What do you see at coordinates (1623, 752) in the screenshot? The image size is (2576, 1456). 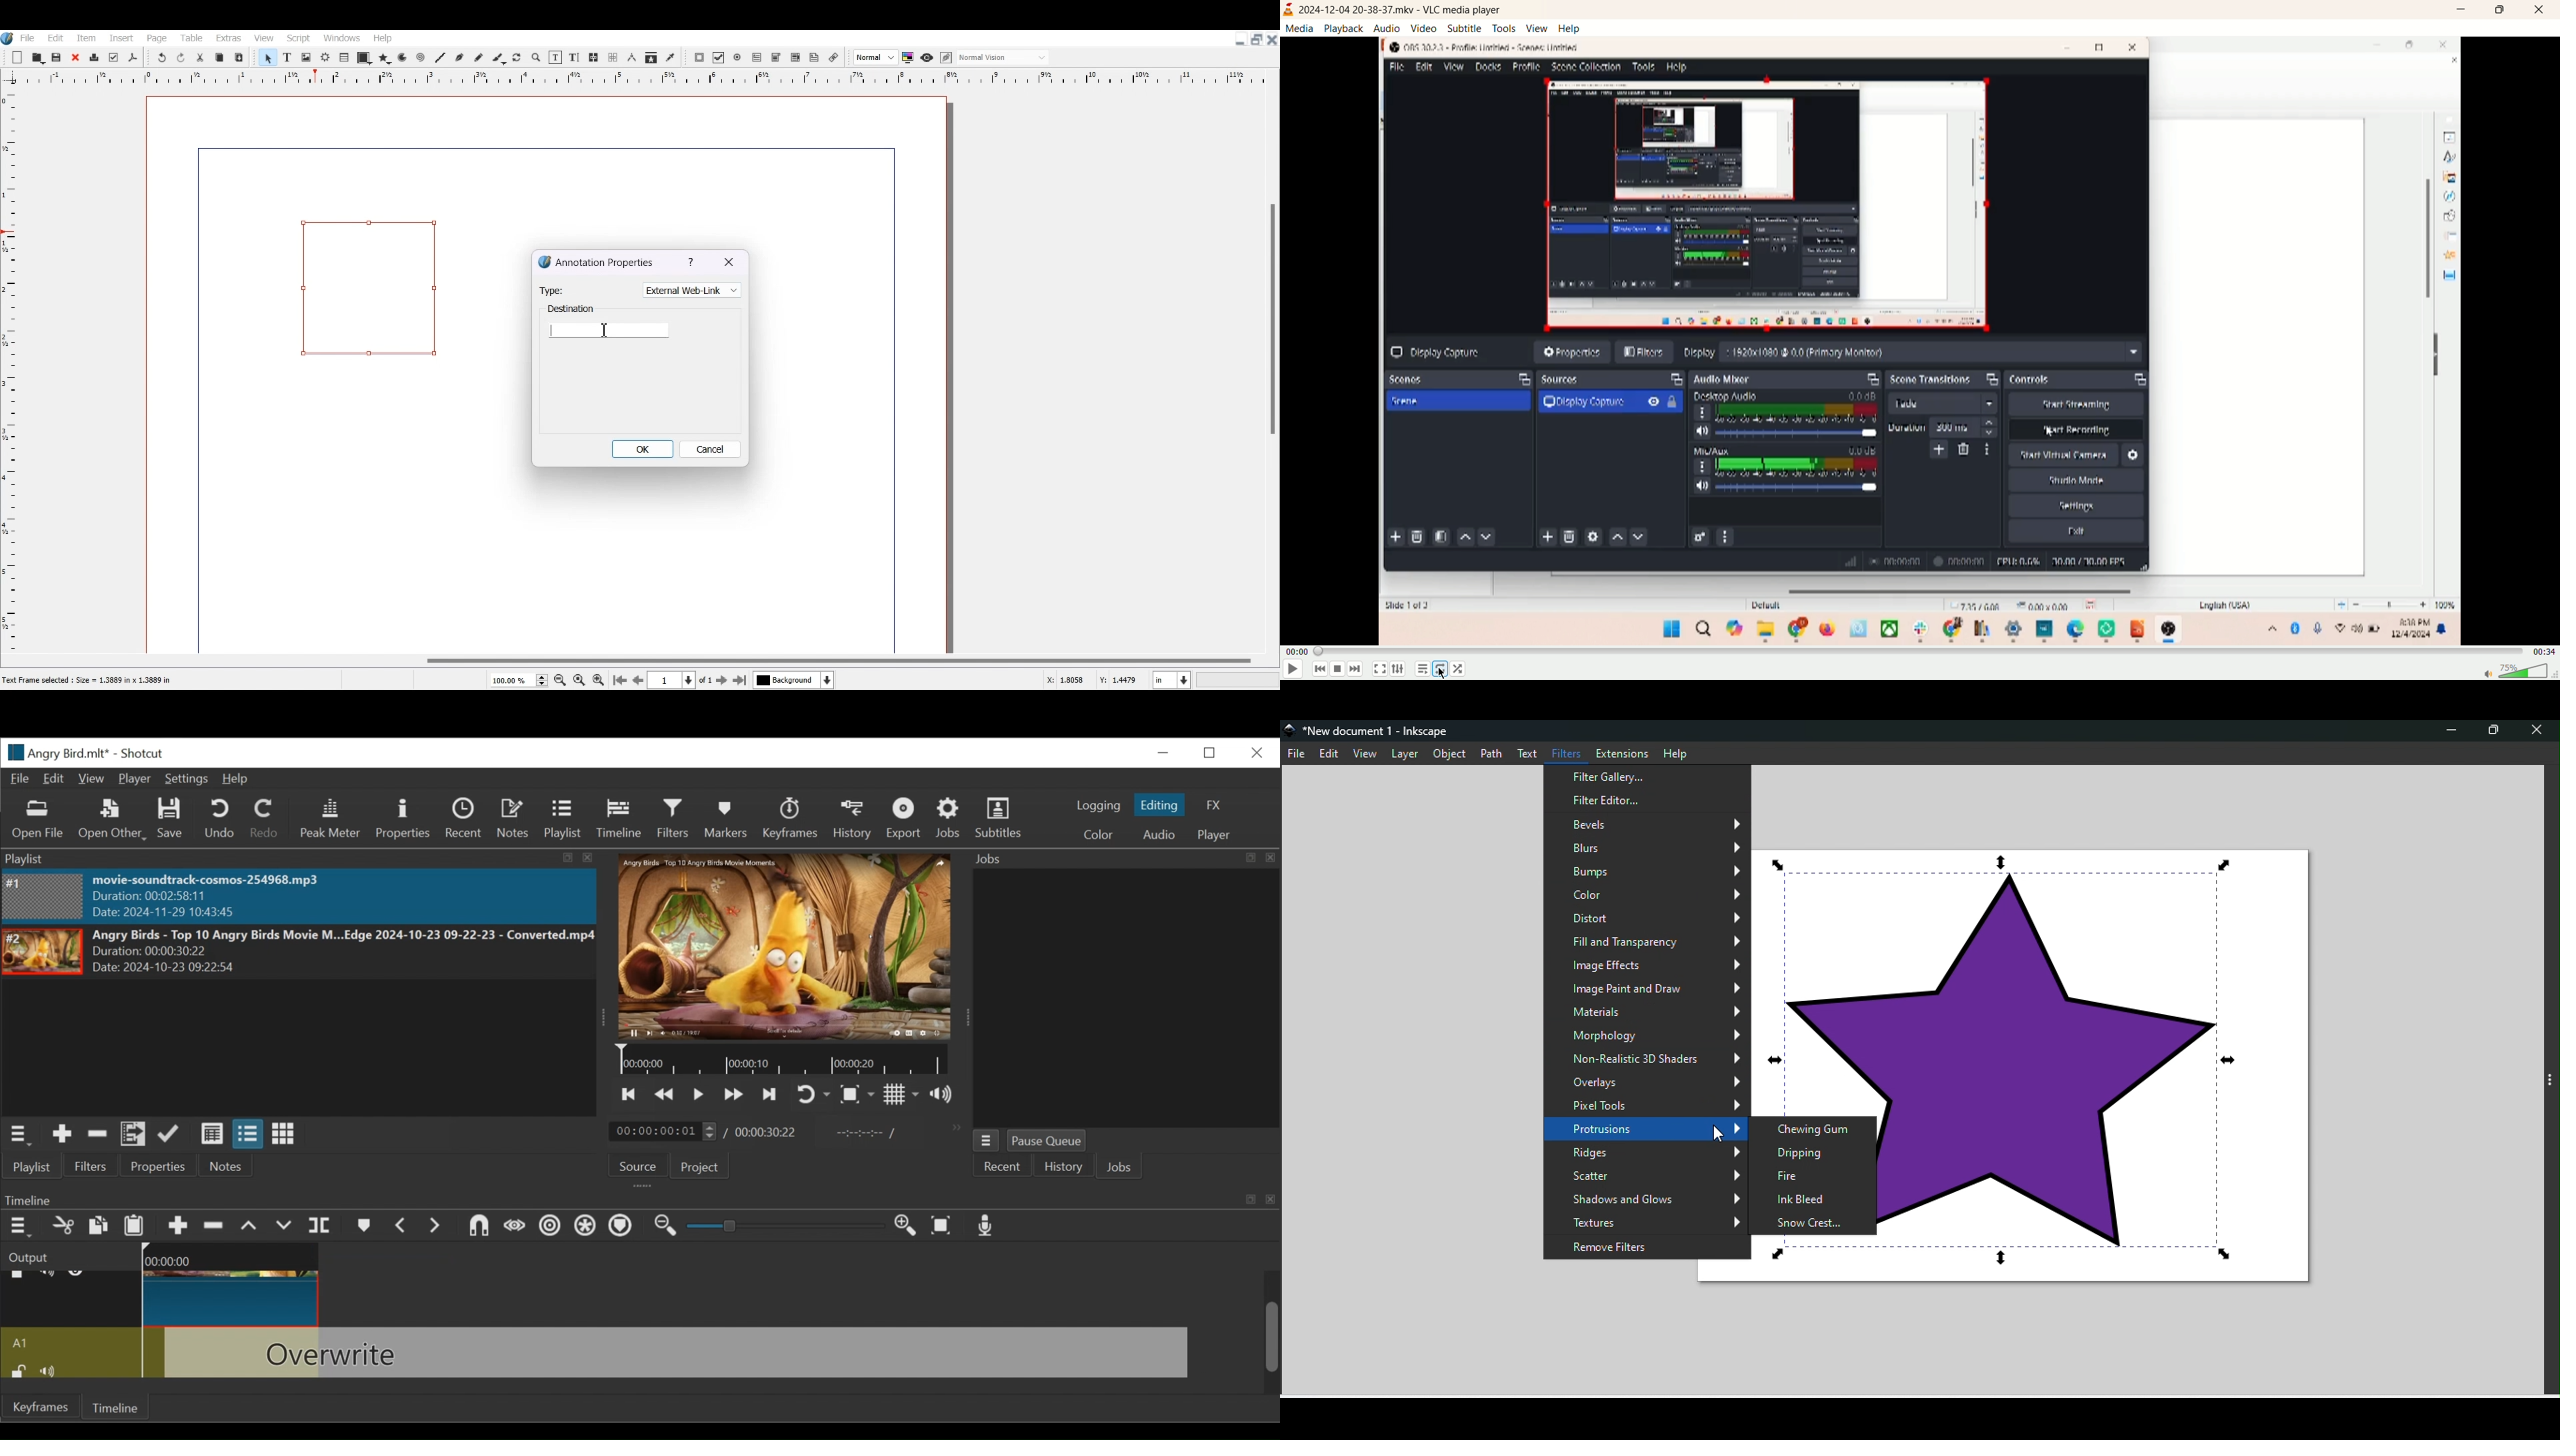 I see `Extensions` at bounding box center [1623, 752].